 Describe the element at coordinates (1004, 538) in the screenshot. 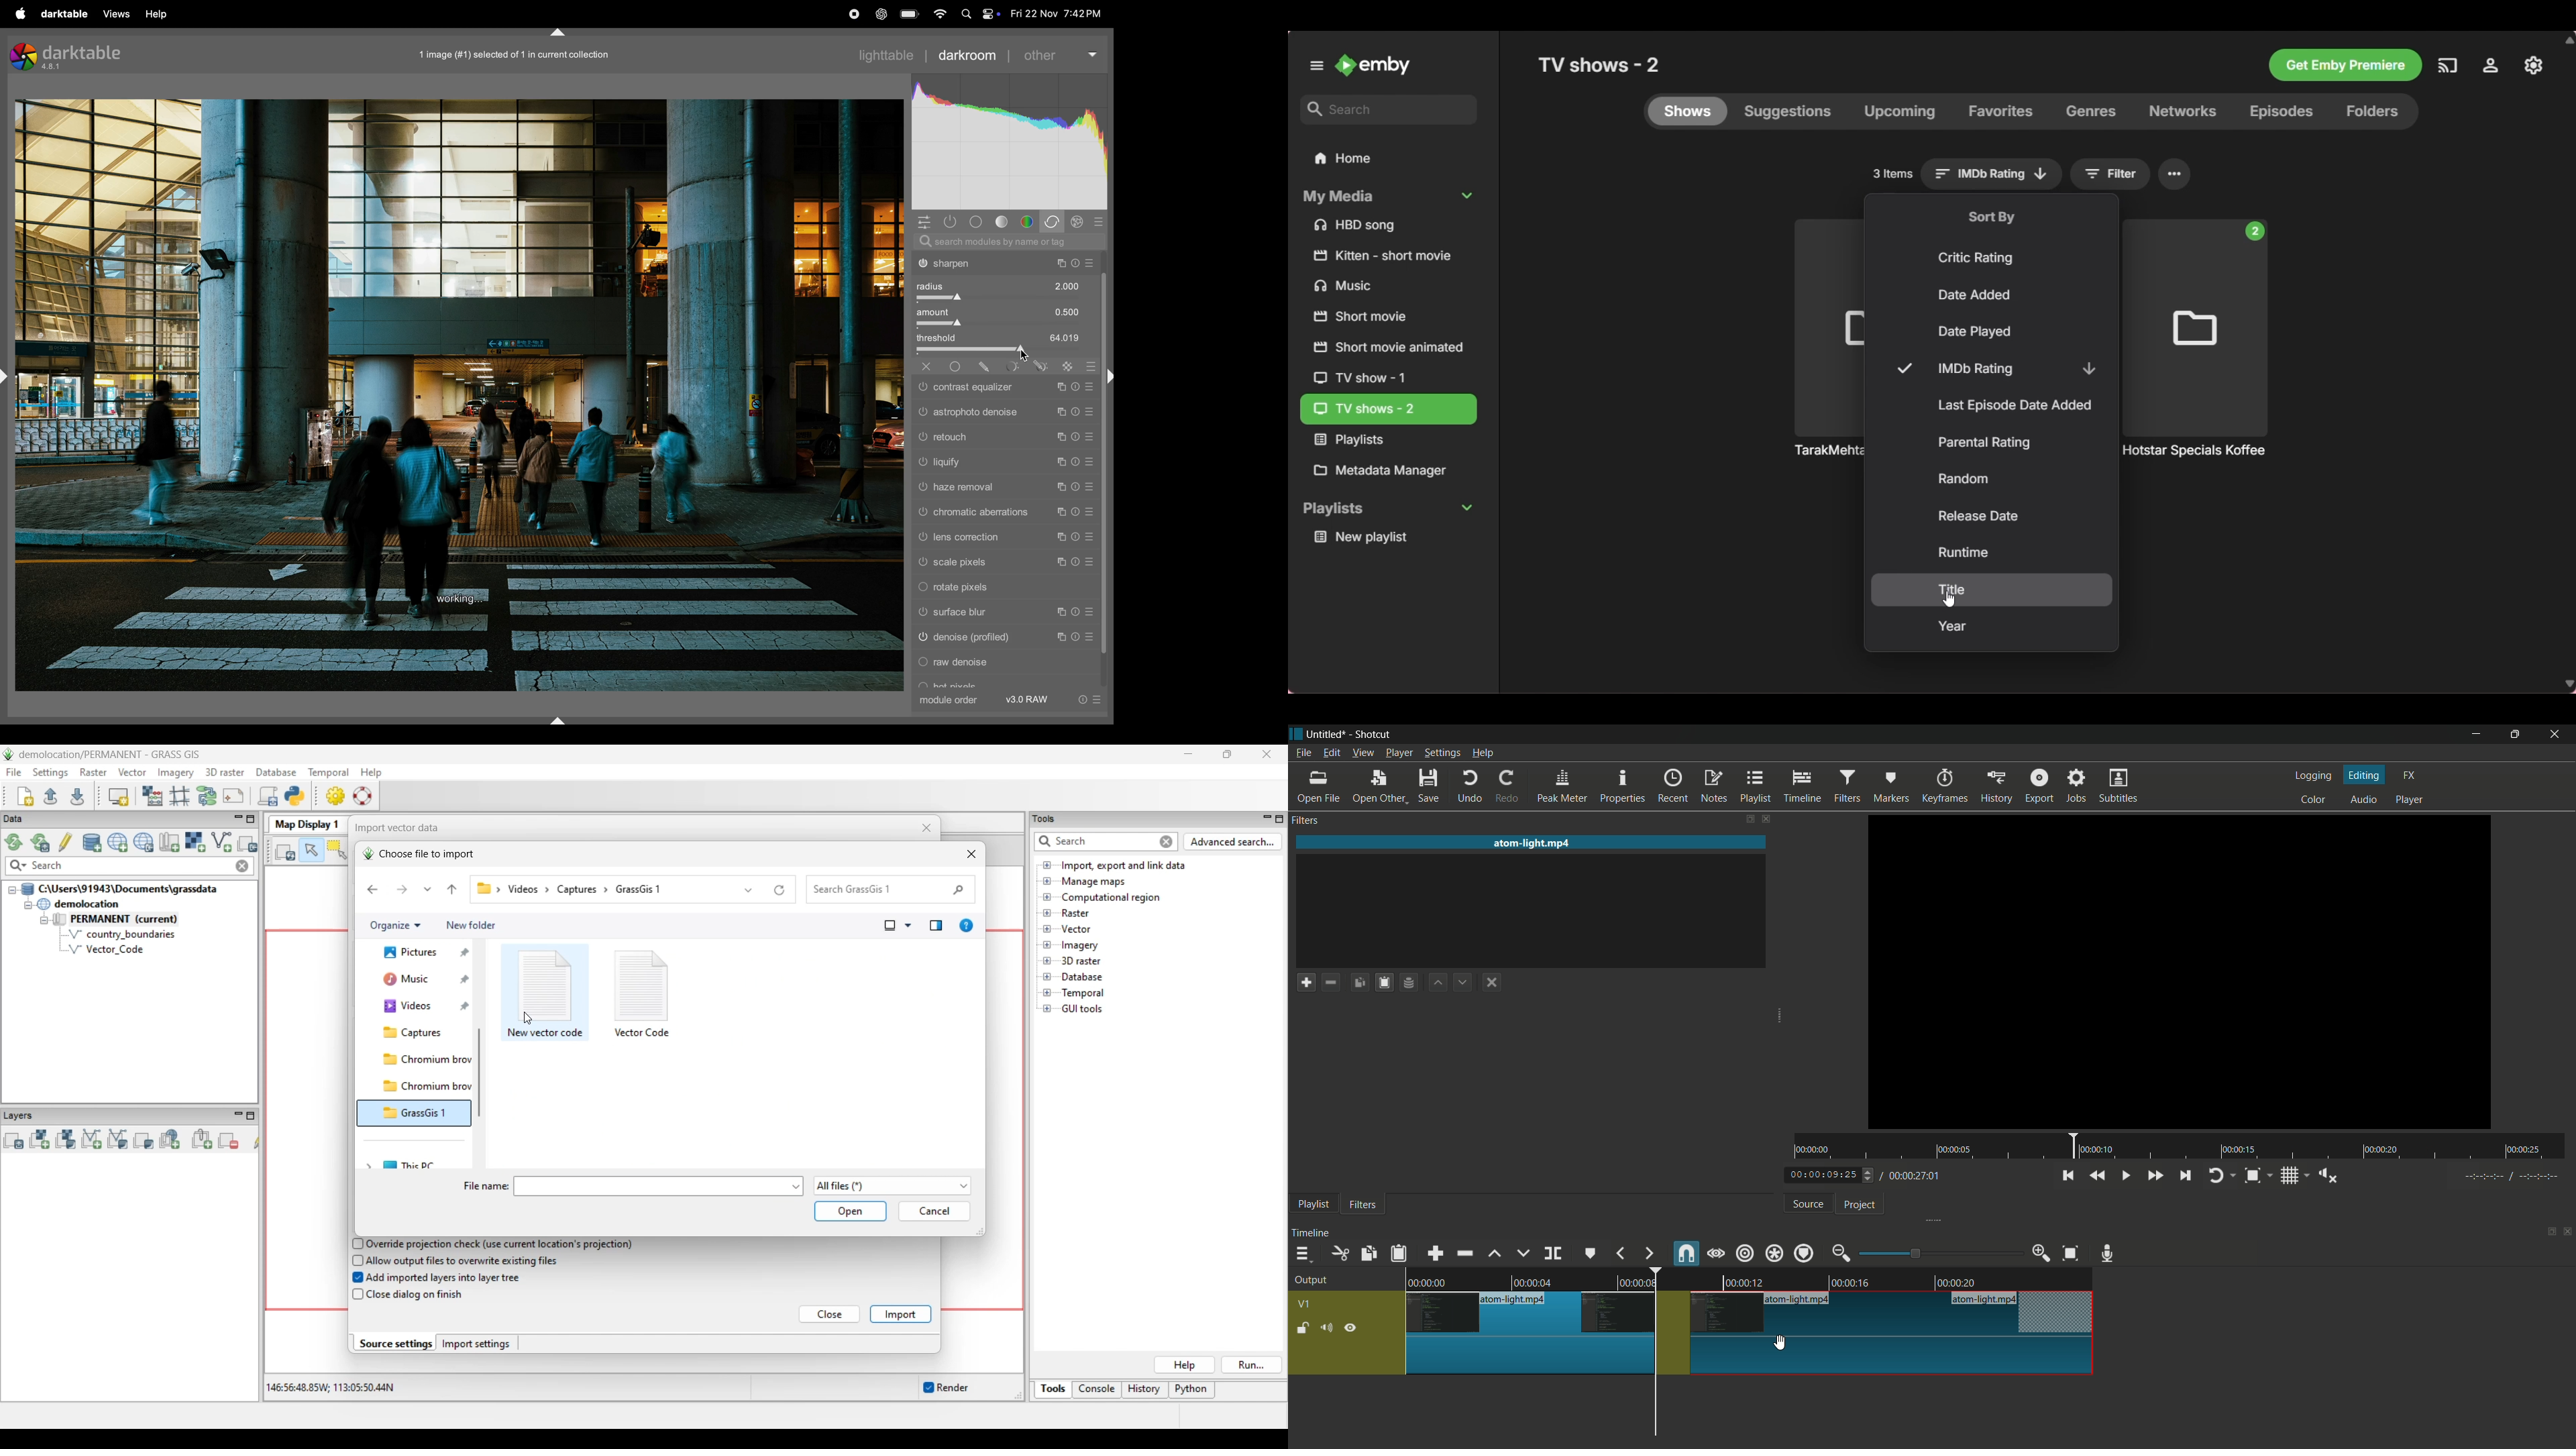

I see `lens correction` at that location.